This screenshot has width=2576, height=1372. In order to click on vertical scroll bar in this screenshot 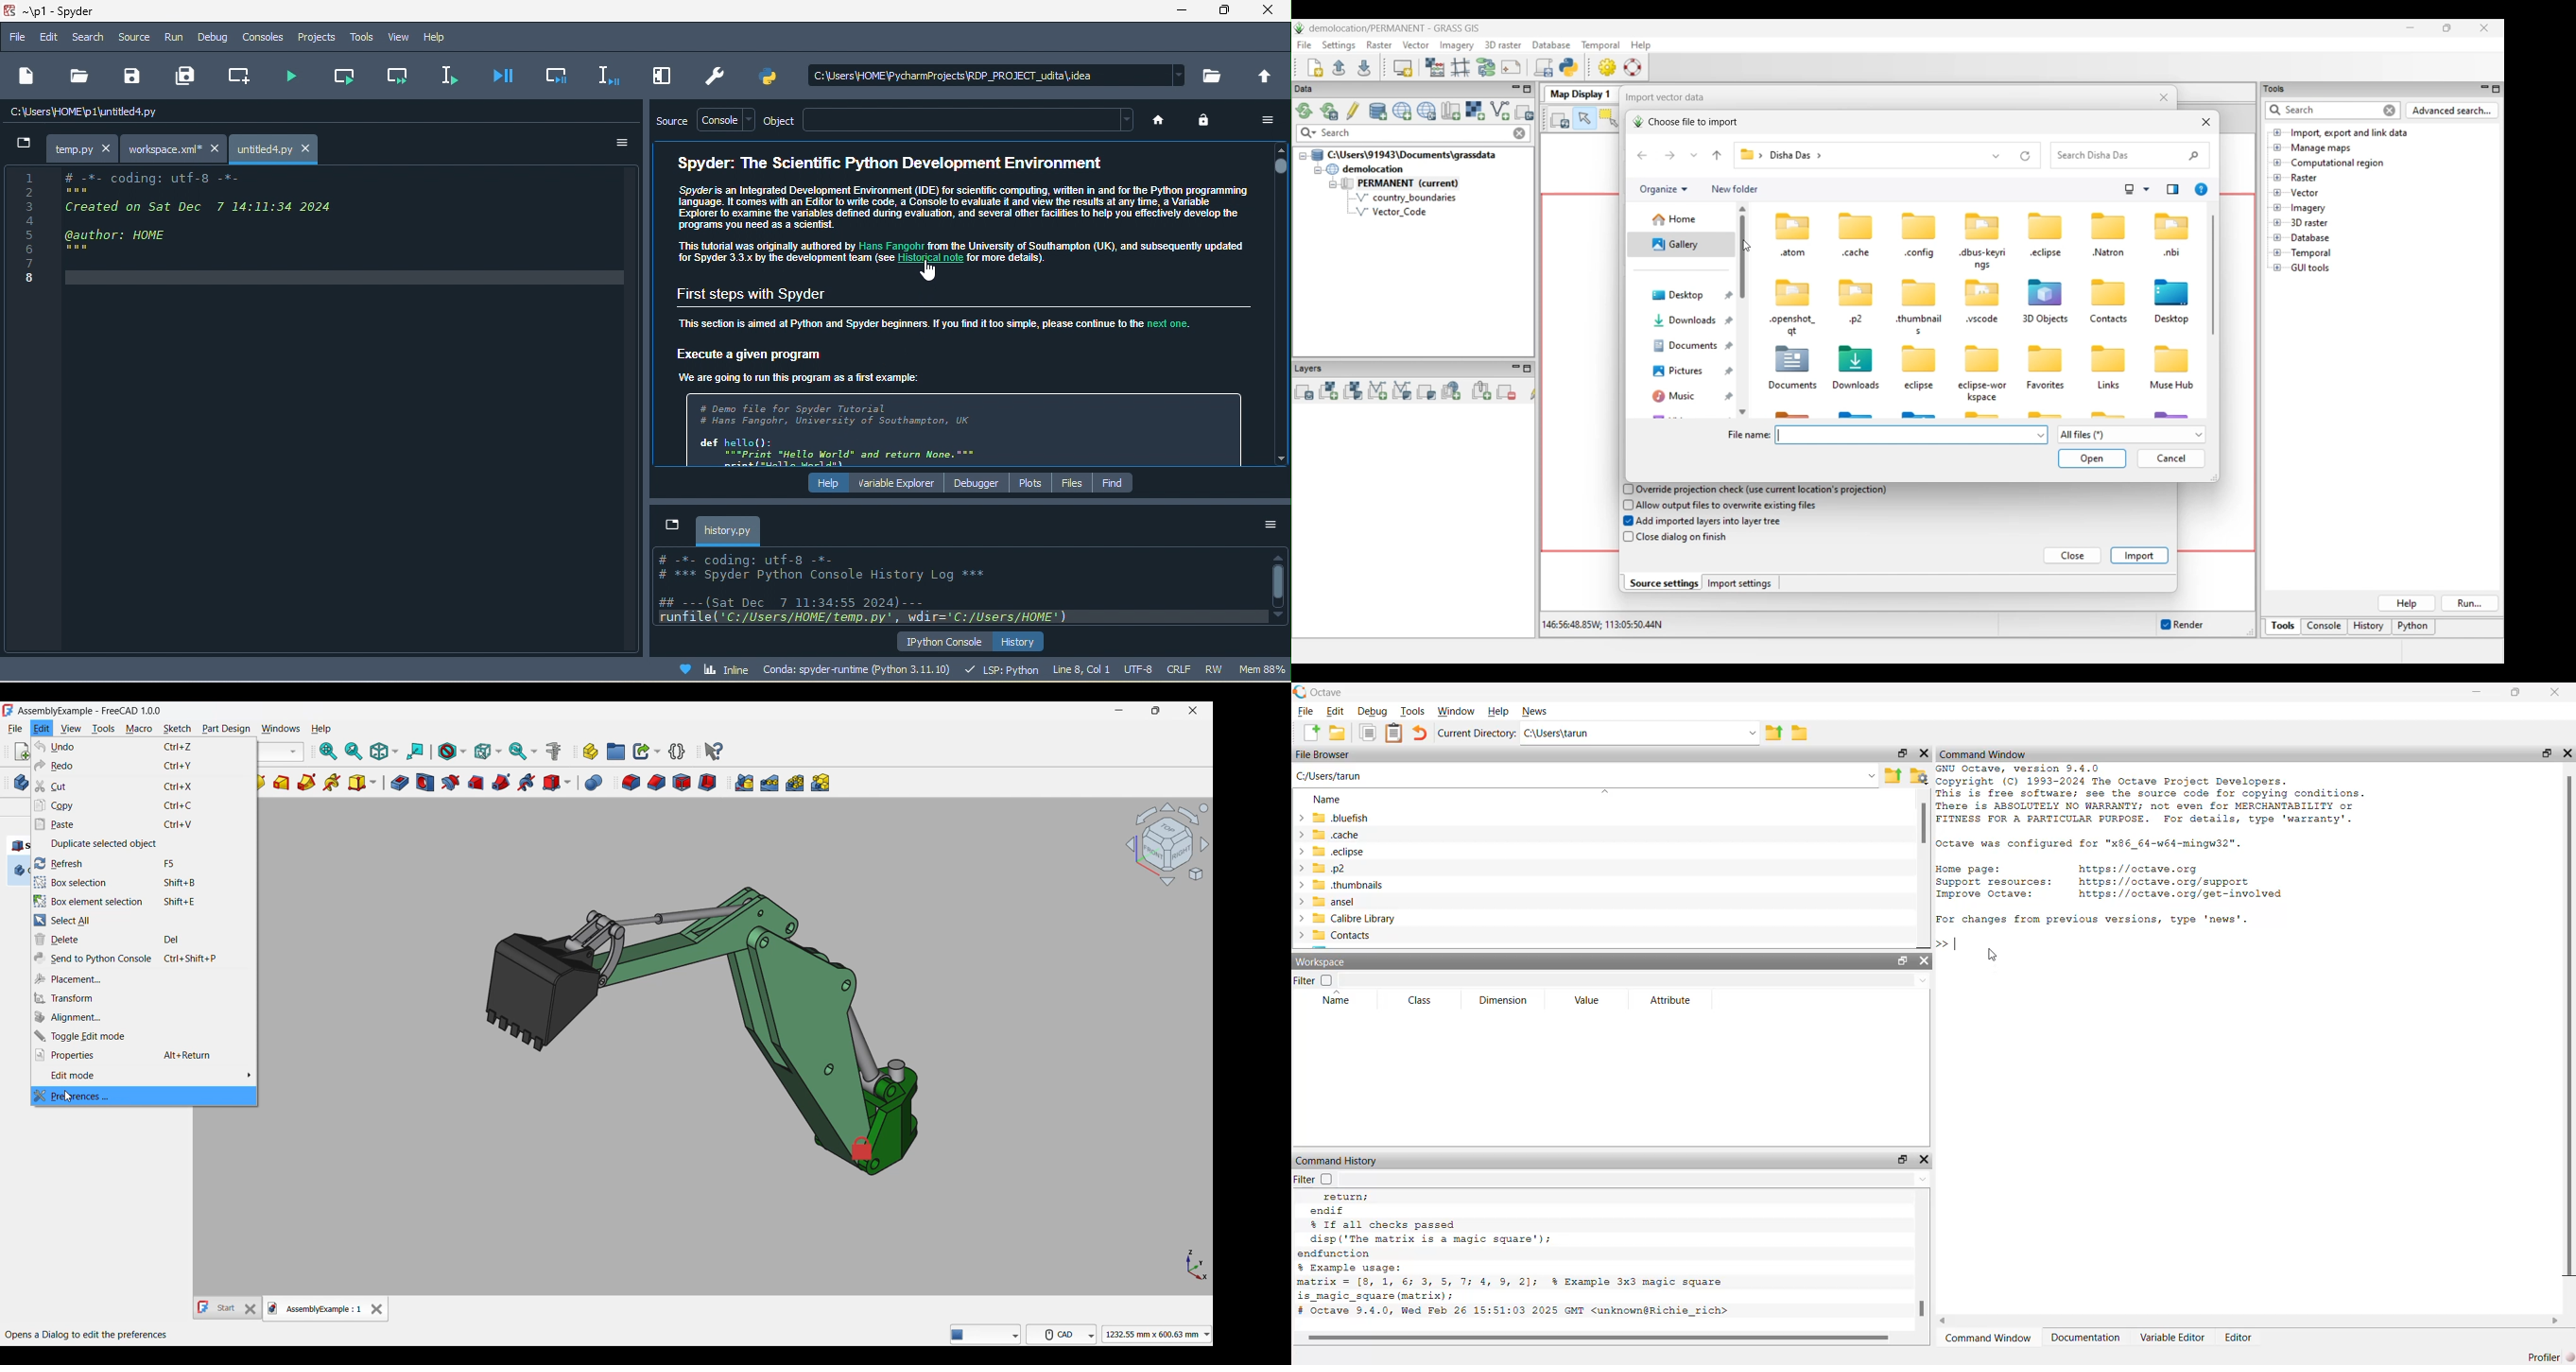, I will do `click(1277, 303)`.